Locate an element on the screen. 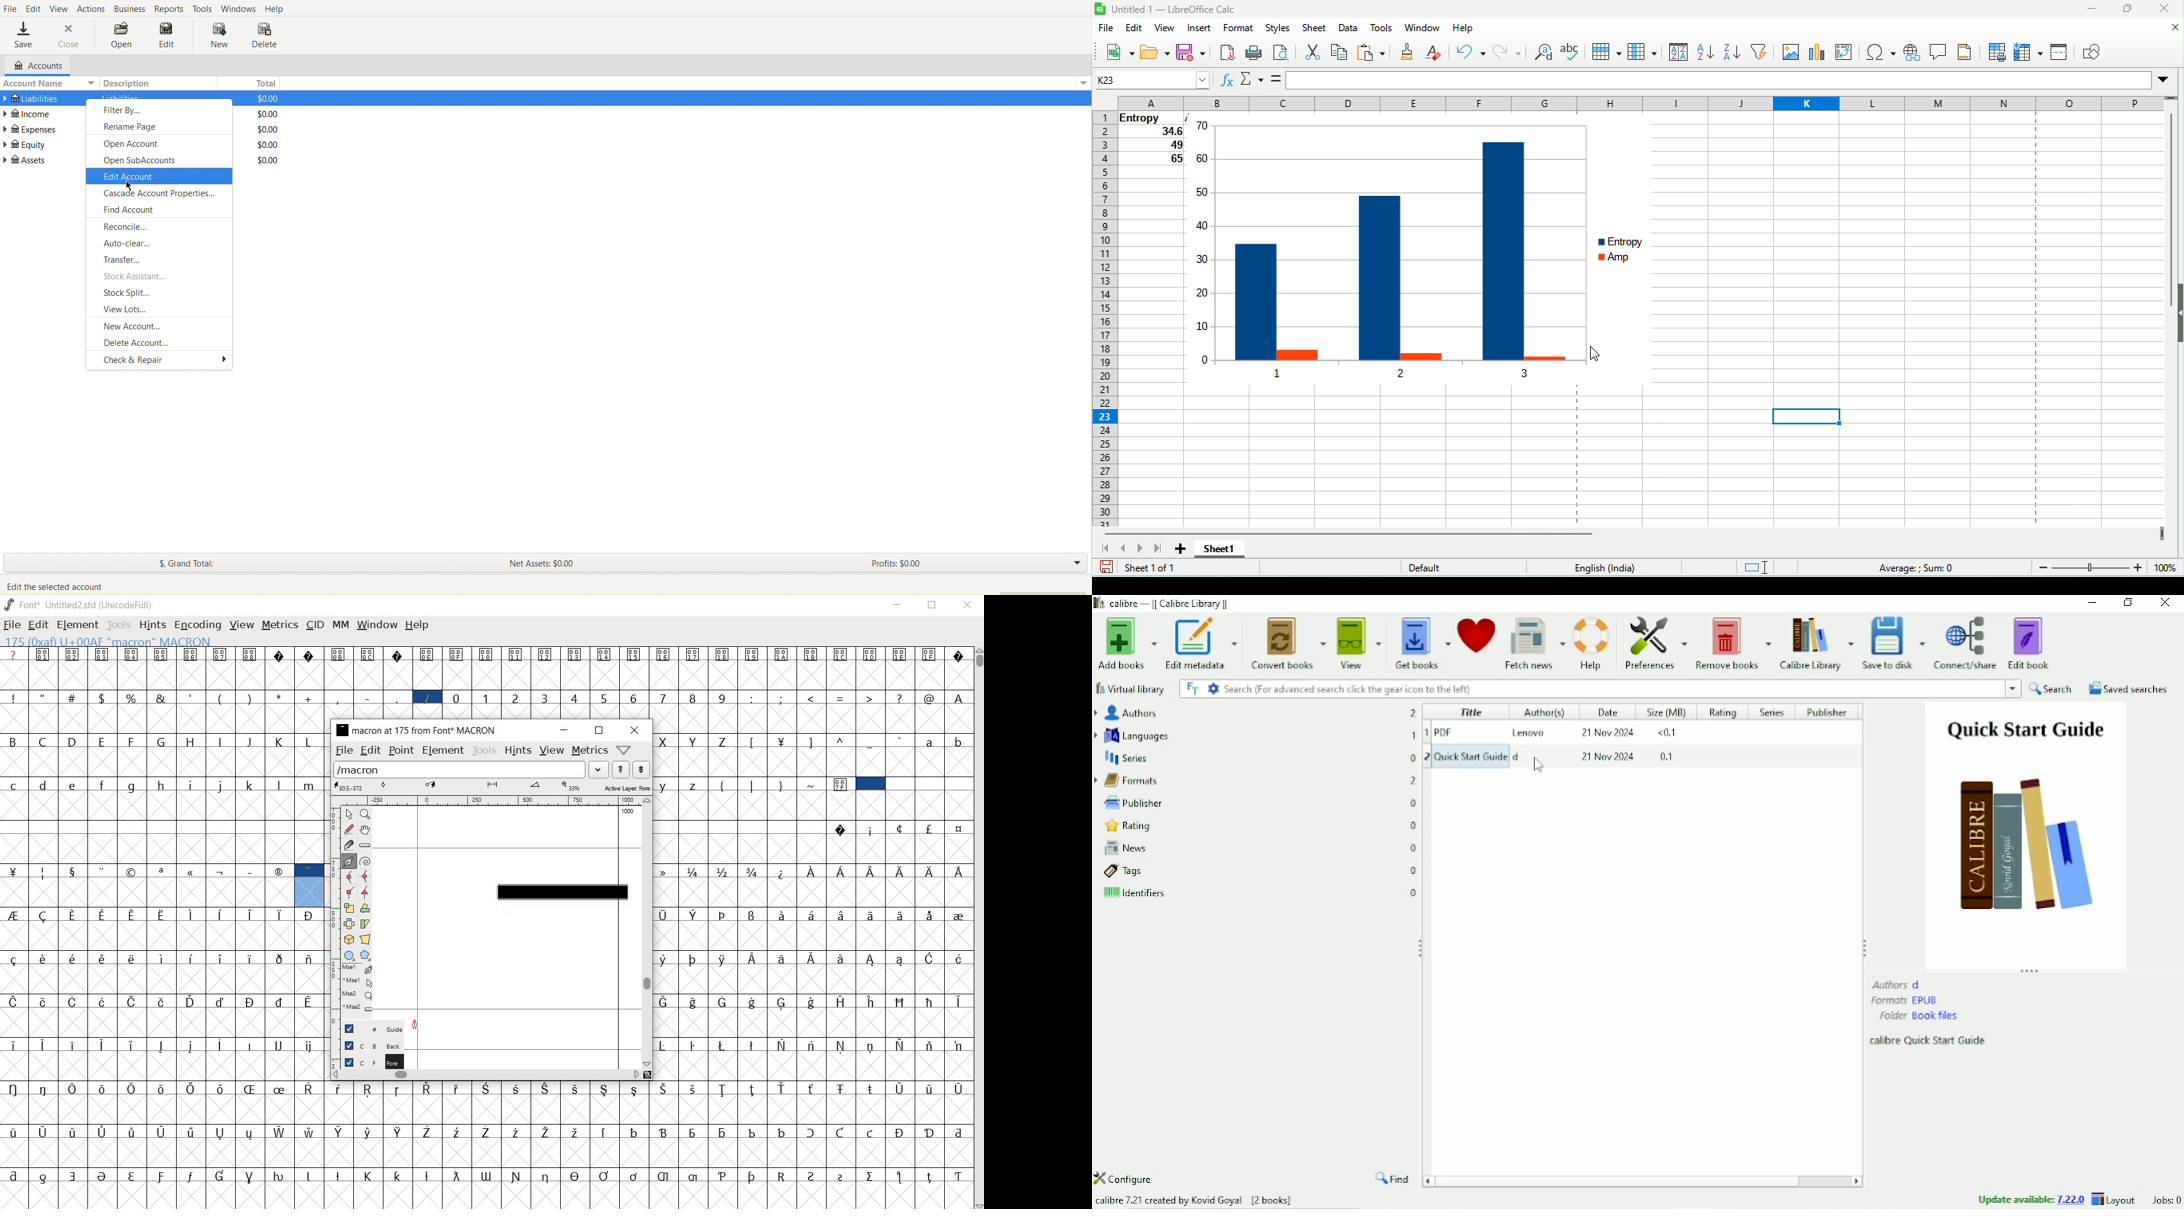 This screenshot has width=2184, height=1232. print is located at coordinates (1253, 55).